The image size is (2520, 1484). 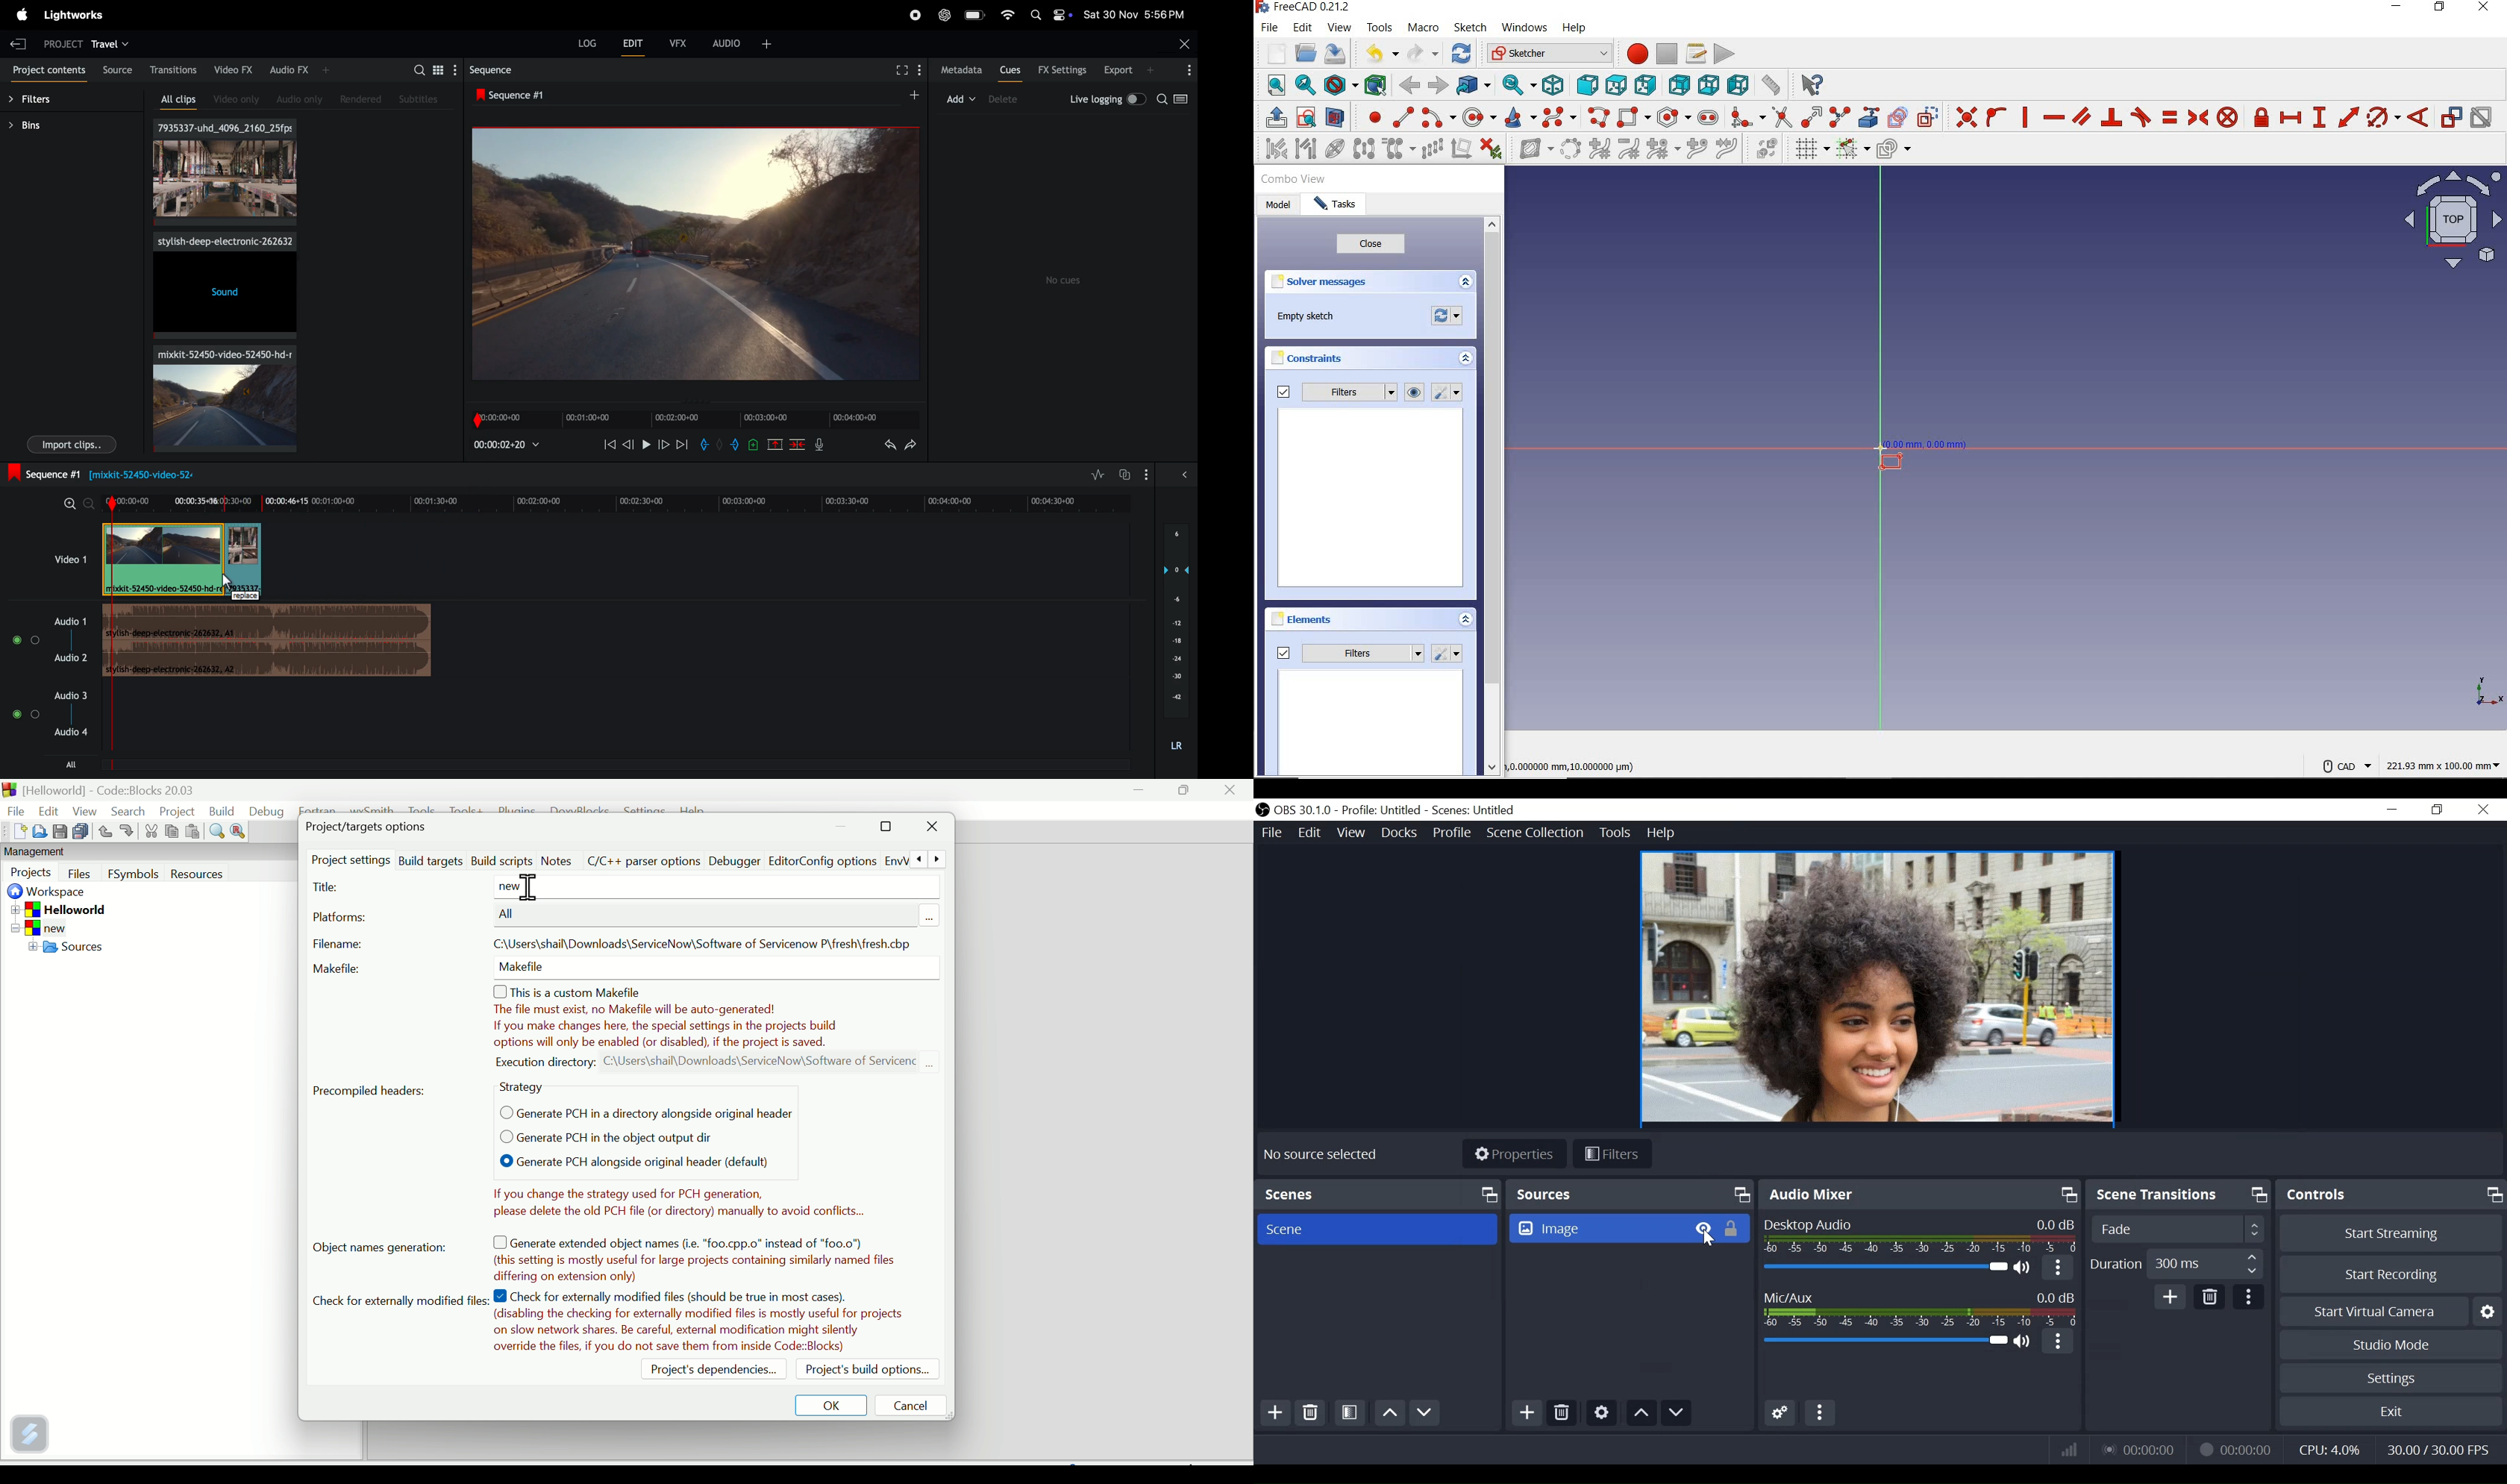 What do you see at coordinates (1134, 15) in the screenshot?
I see `date and time` at bounding box center [1134, 15].